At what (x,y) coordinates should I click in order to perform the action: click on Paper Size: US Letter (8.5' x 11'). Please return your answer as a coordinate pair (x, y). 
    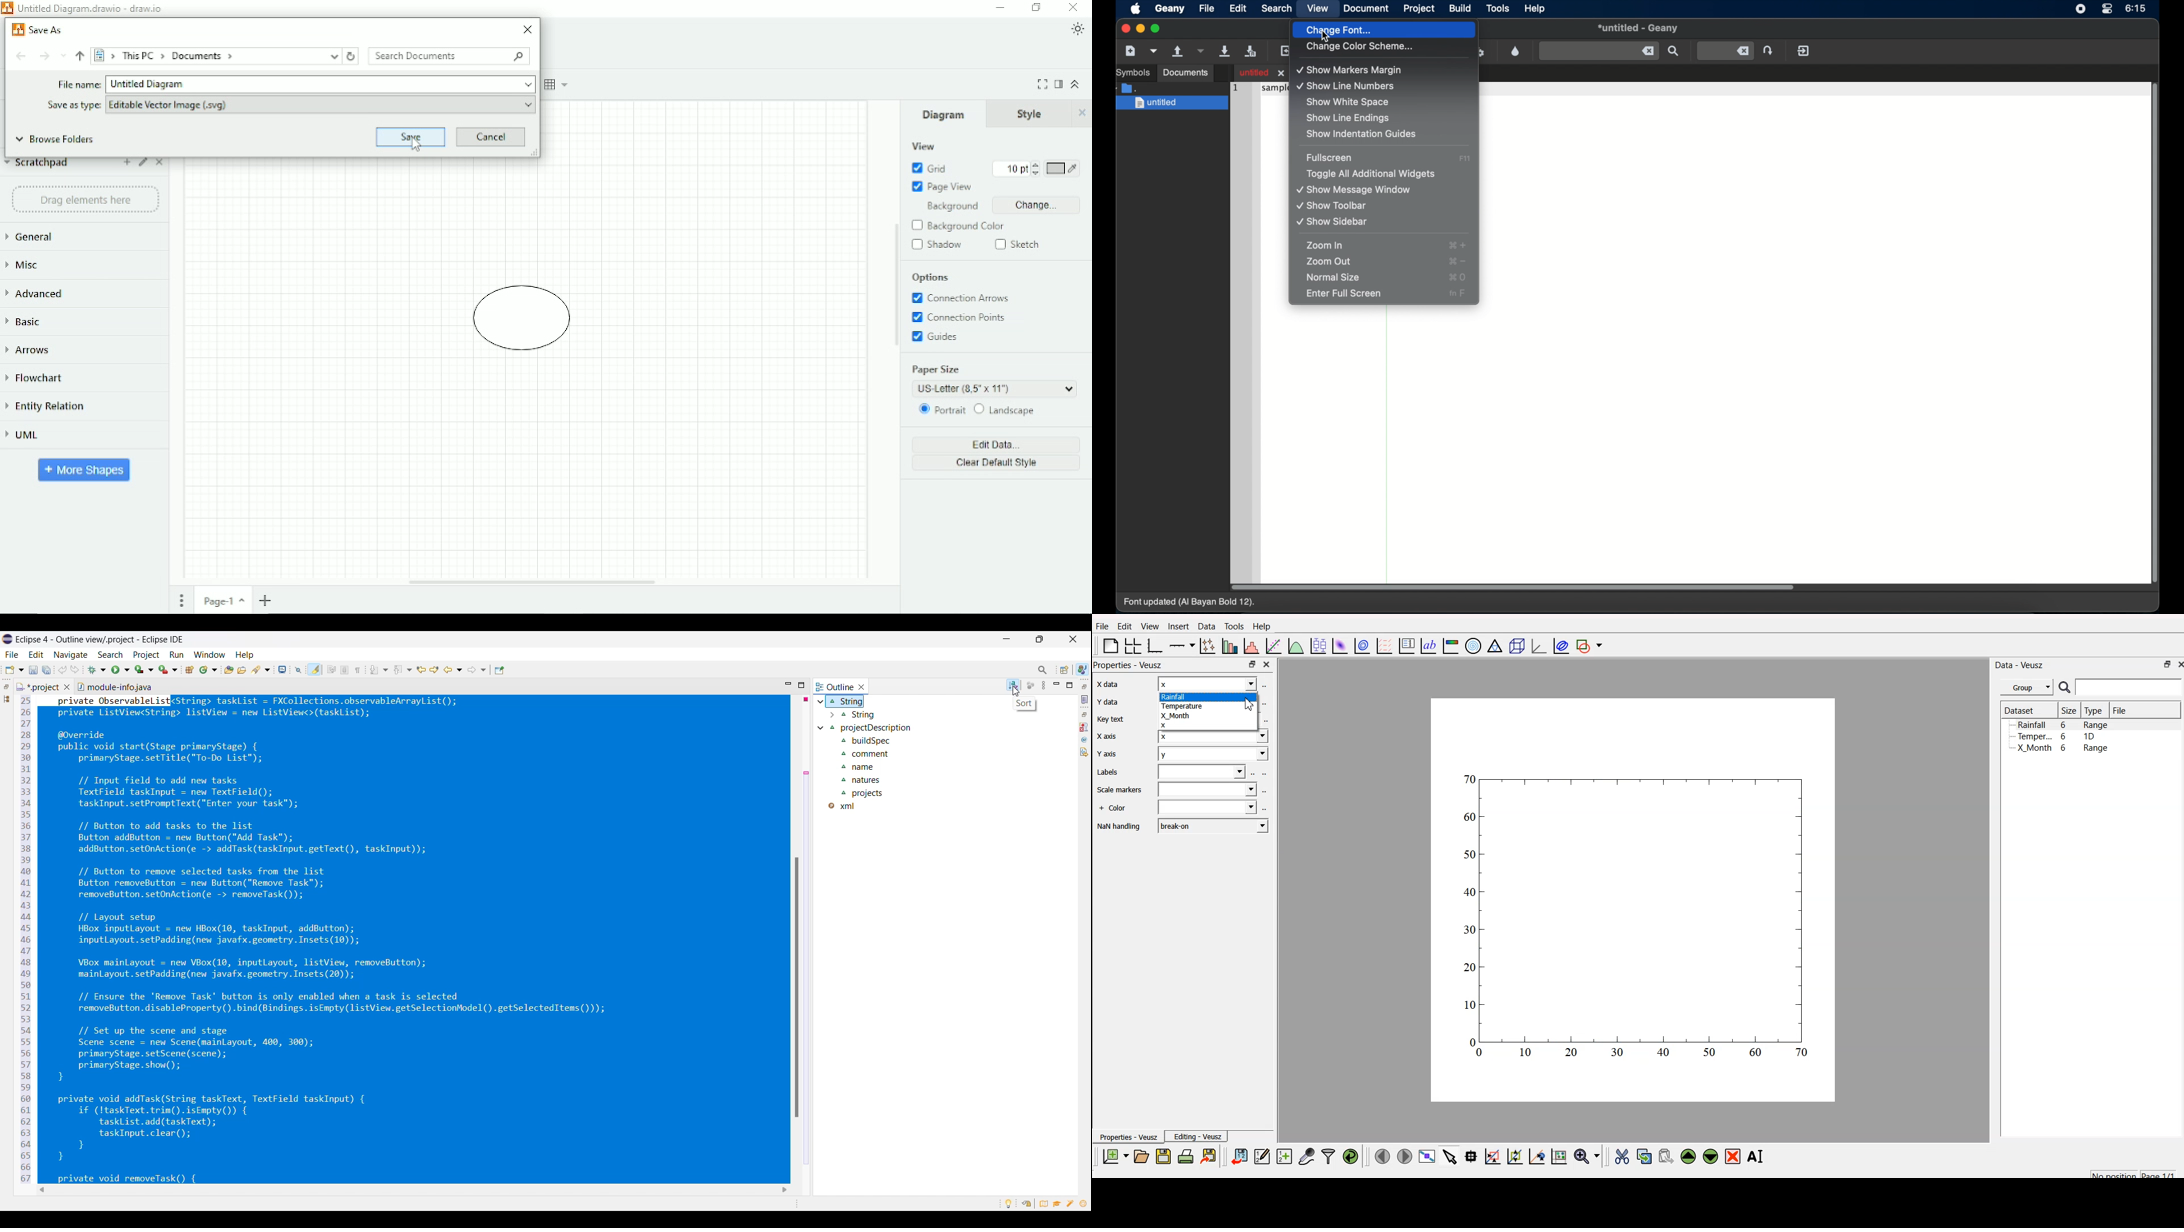
    Looking at the image, I should click on (998, 380).